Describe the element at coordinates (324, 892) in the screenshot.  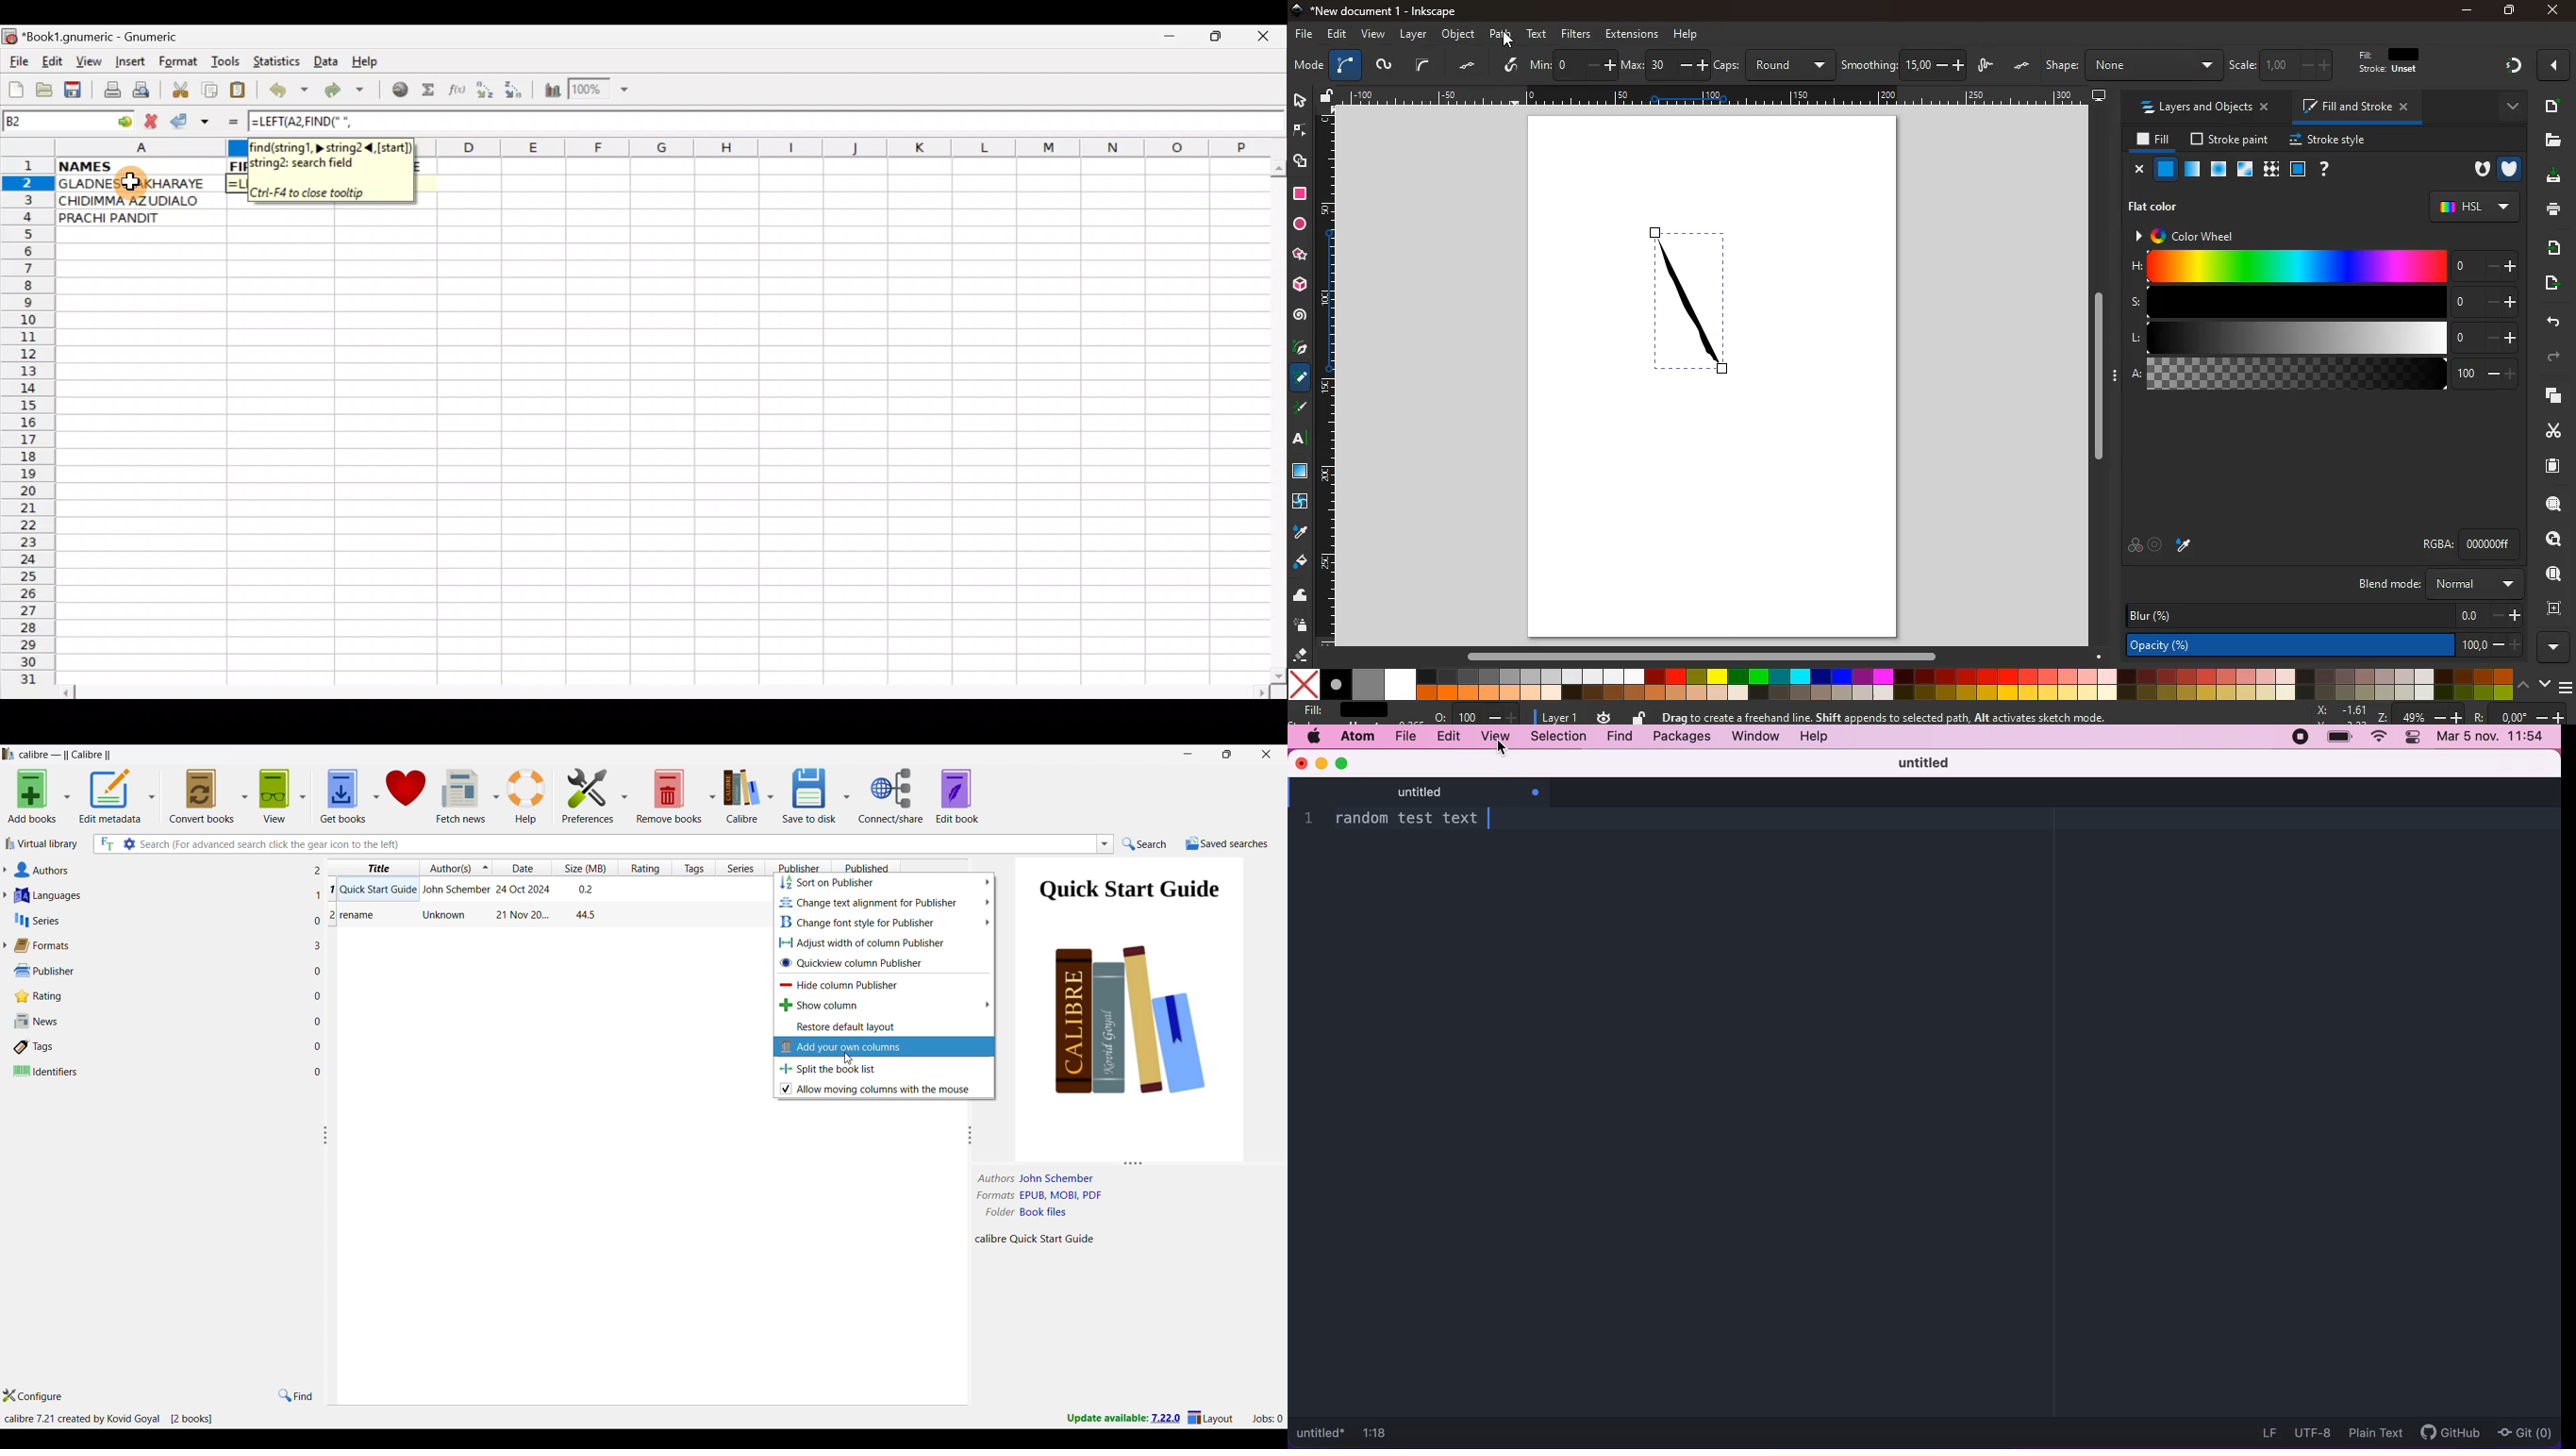
I see `1 1` at that location.